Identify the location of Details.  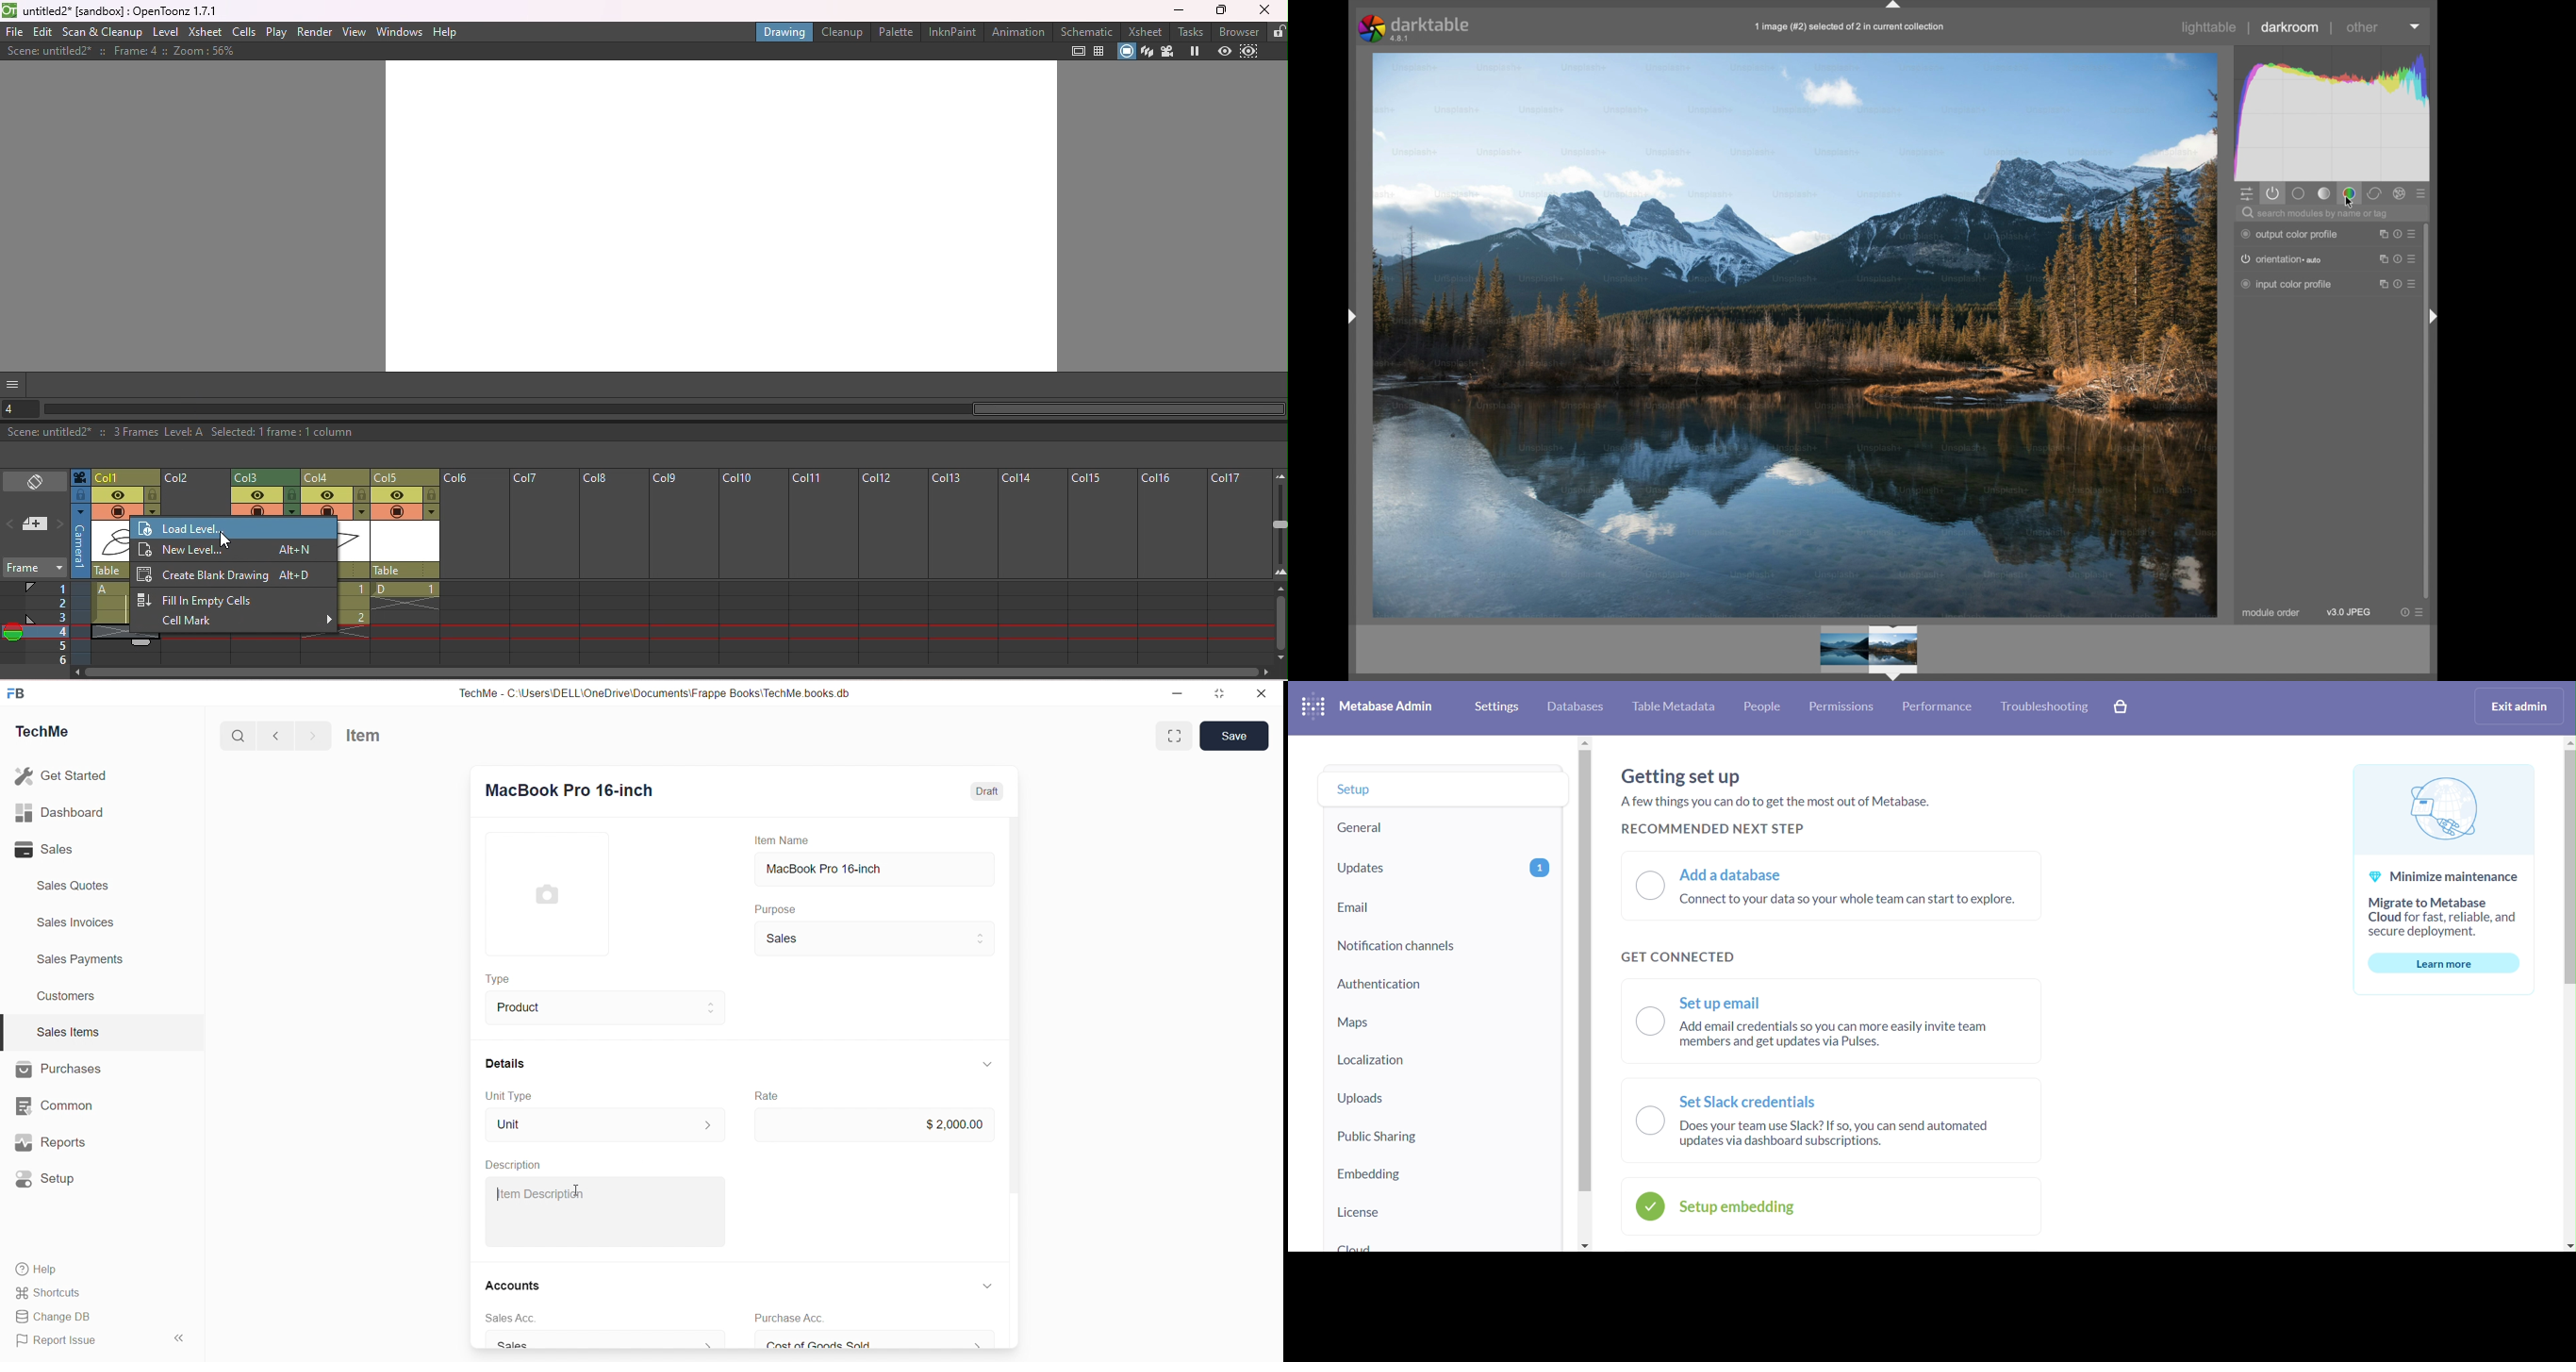
(506, 1064).